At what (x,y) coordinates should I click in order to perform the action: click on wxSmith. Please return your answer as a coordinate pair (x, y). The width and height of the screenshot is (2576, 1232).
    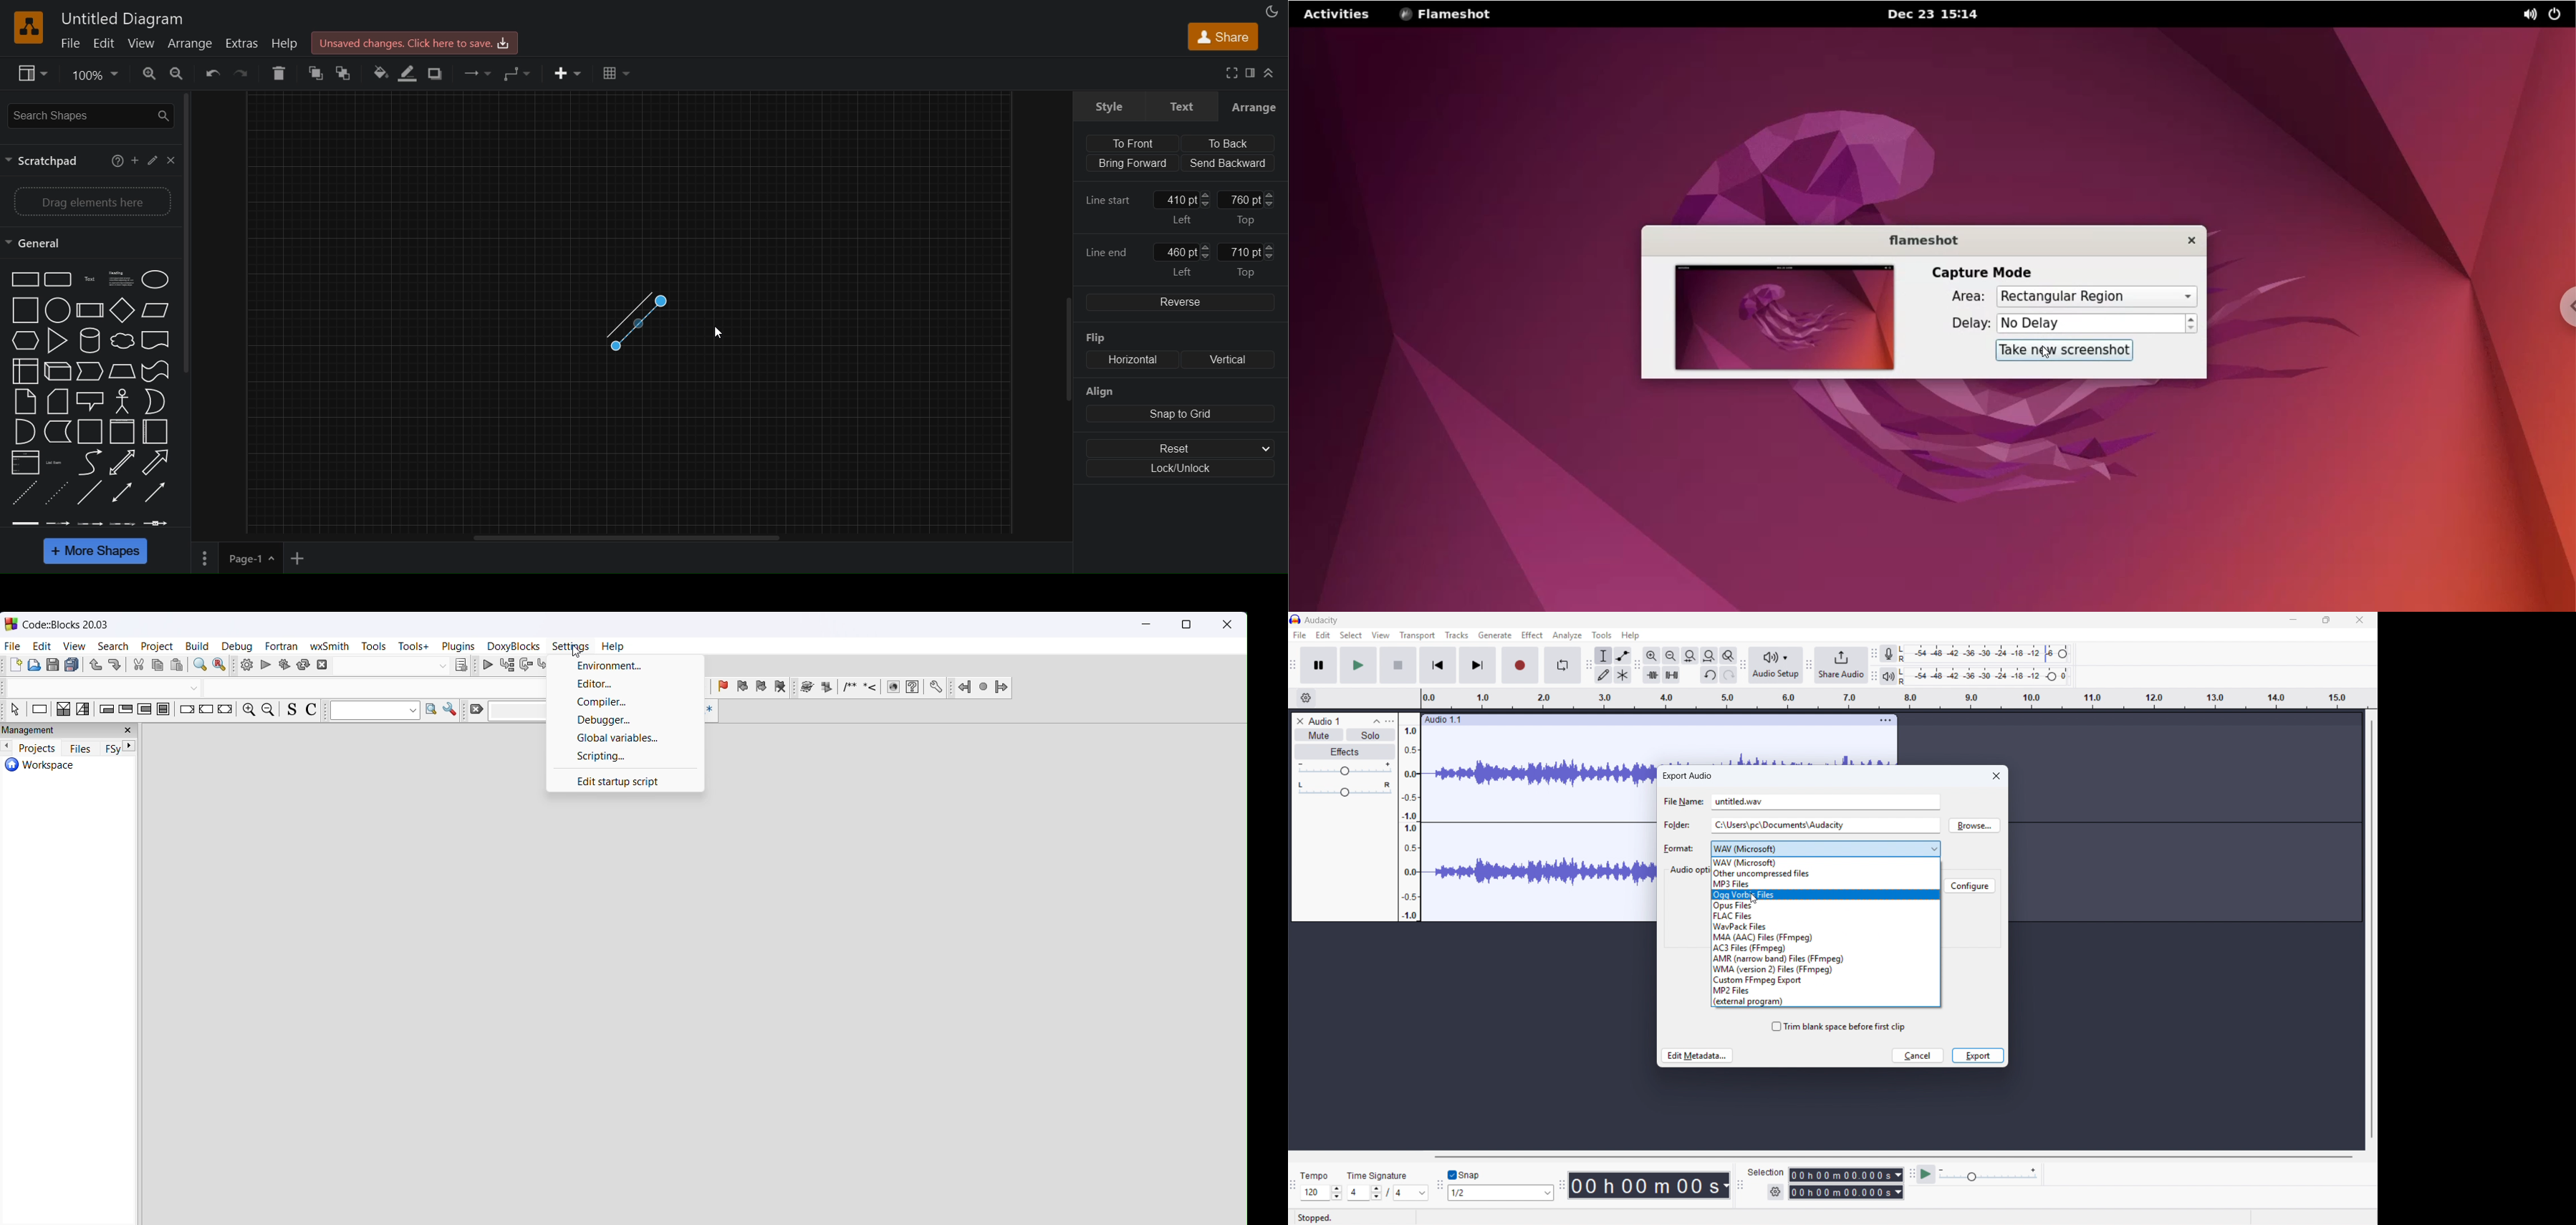
    Looking at the image, I should click on (329, 646).